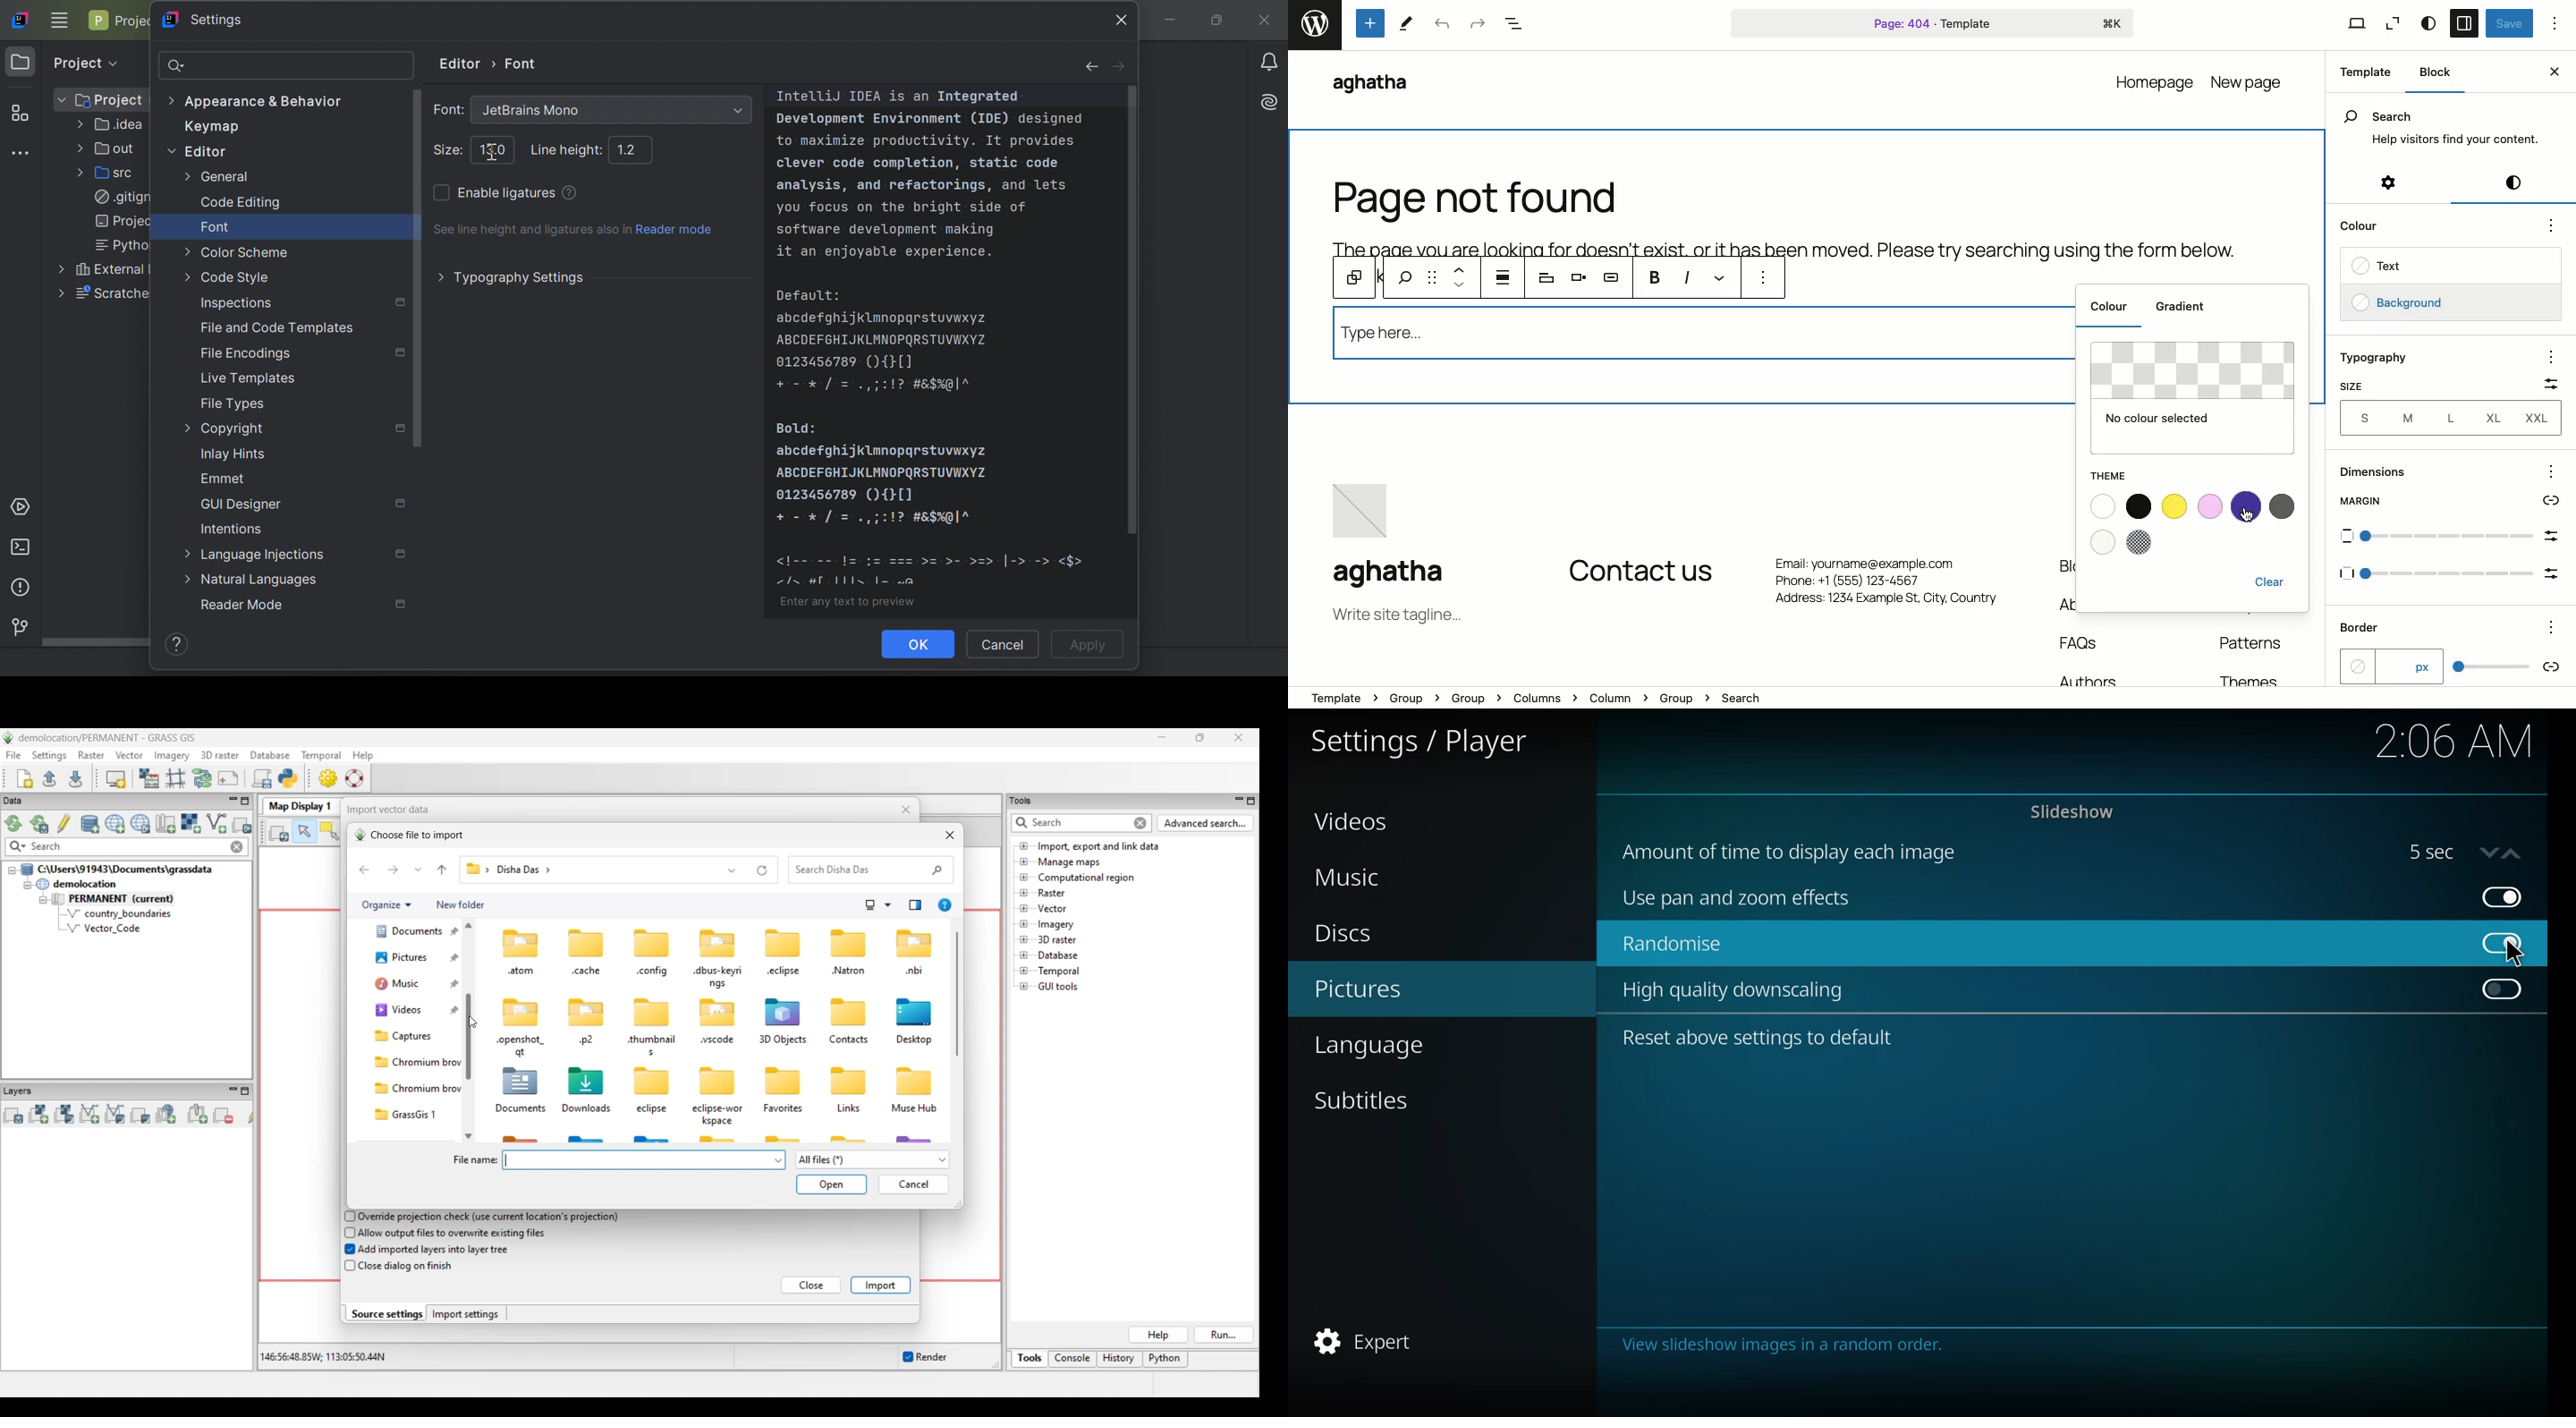  What do you see at coordinates (2190, 523) in the screenshot?
I see `Colours` at bounding box center [2190, 523].